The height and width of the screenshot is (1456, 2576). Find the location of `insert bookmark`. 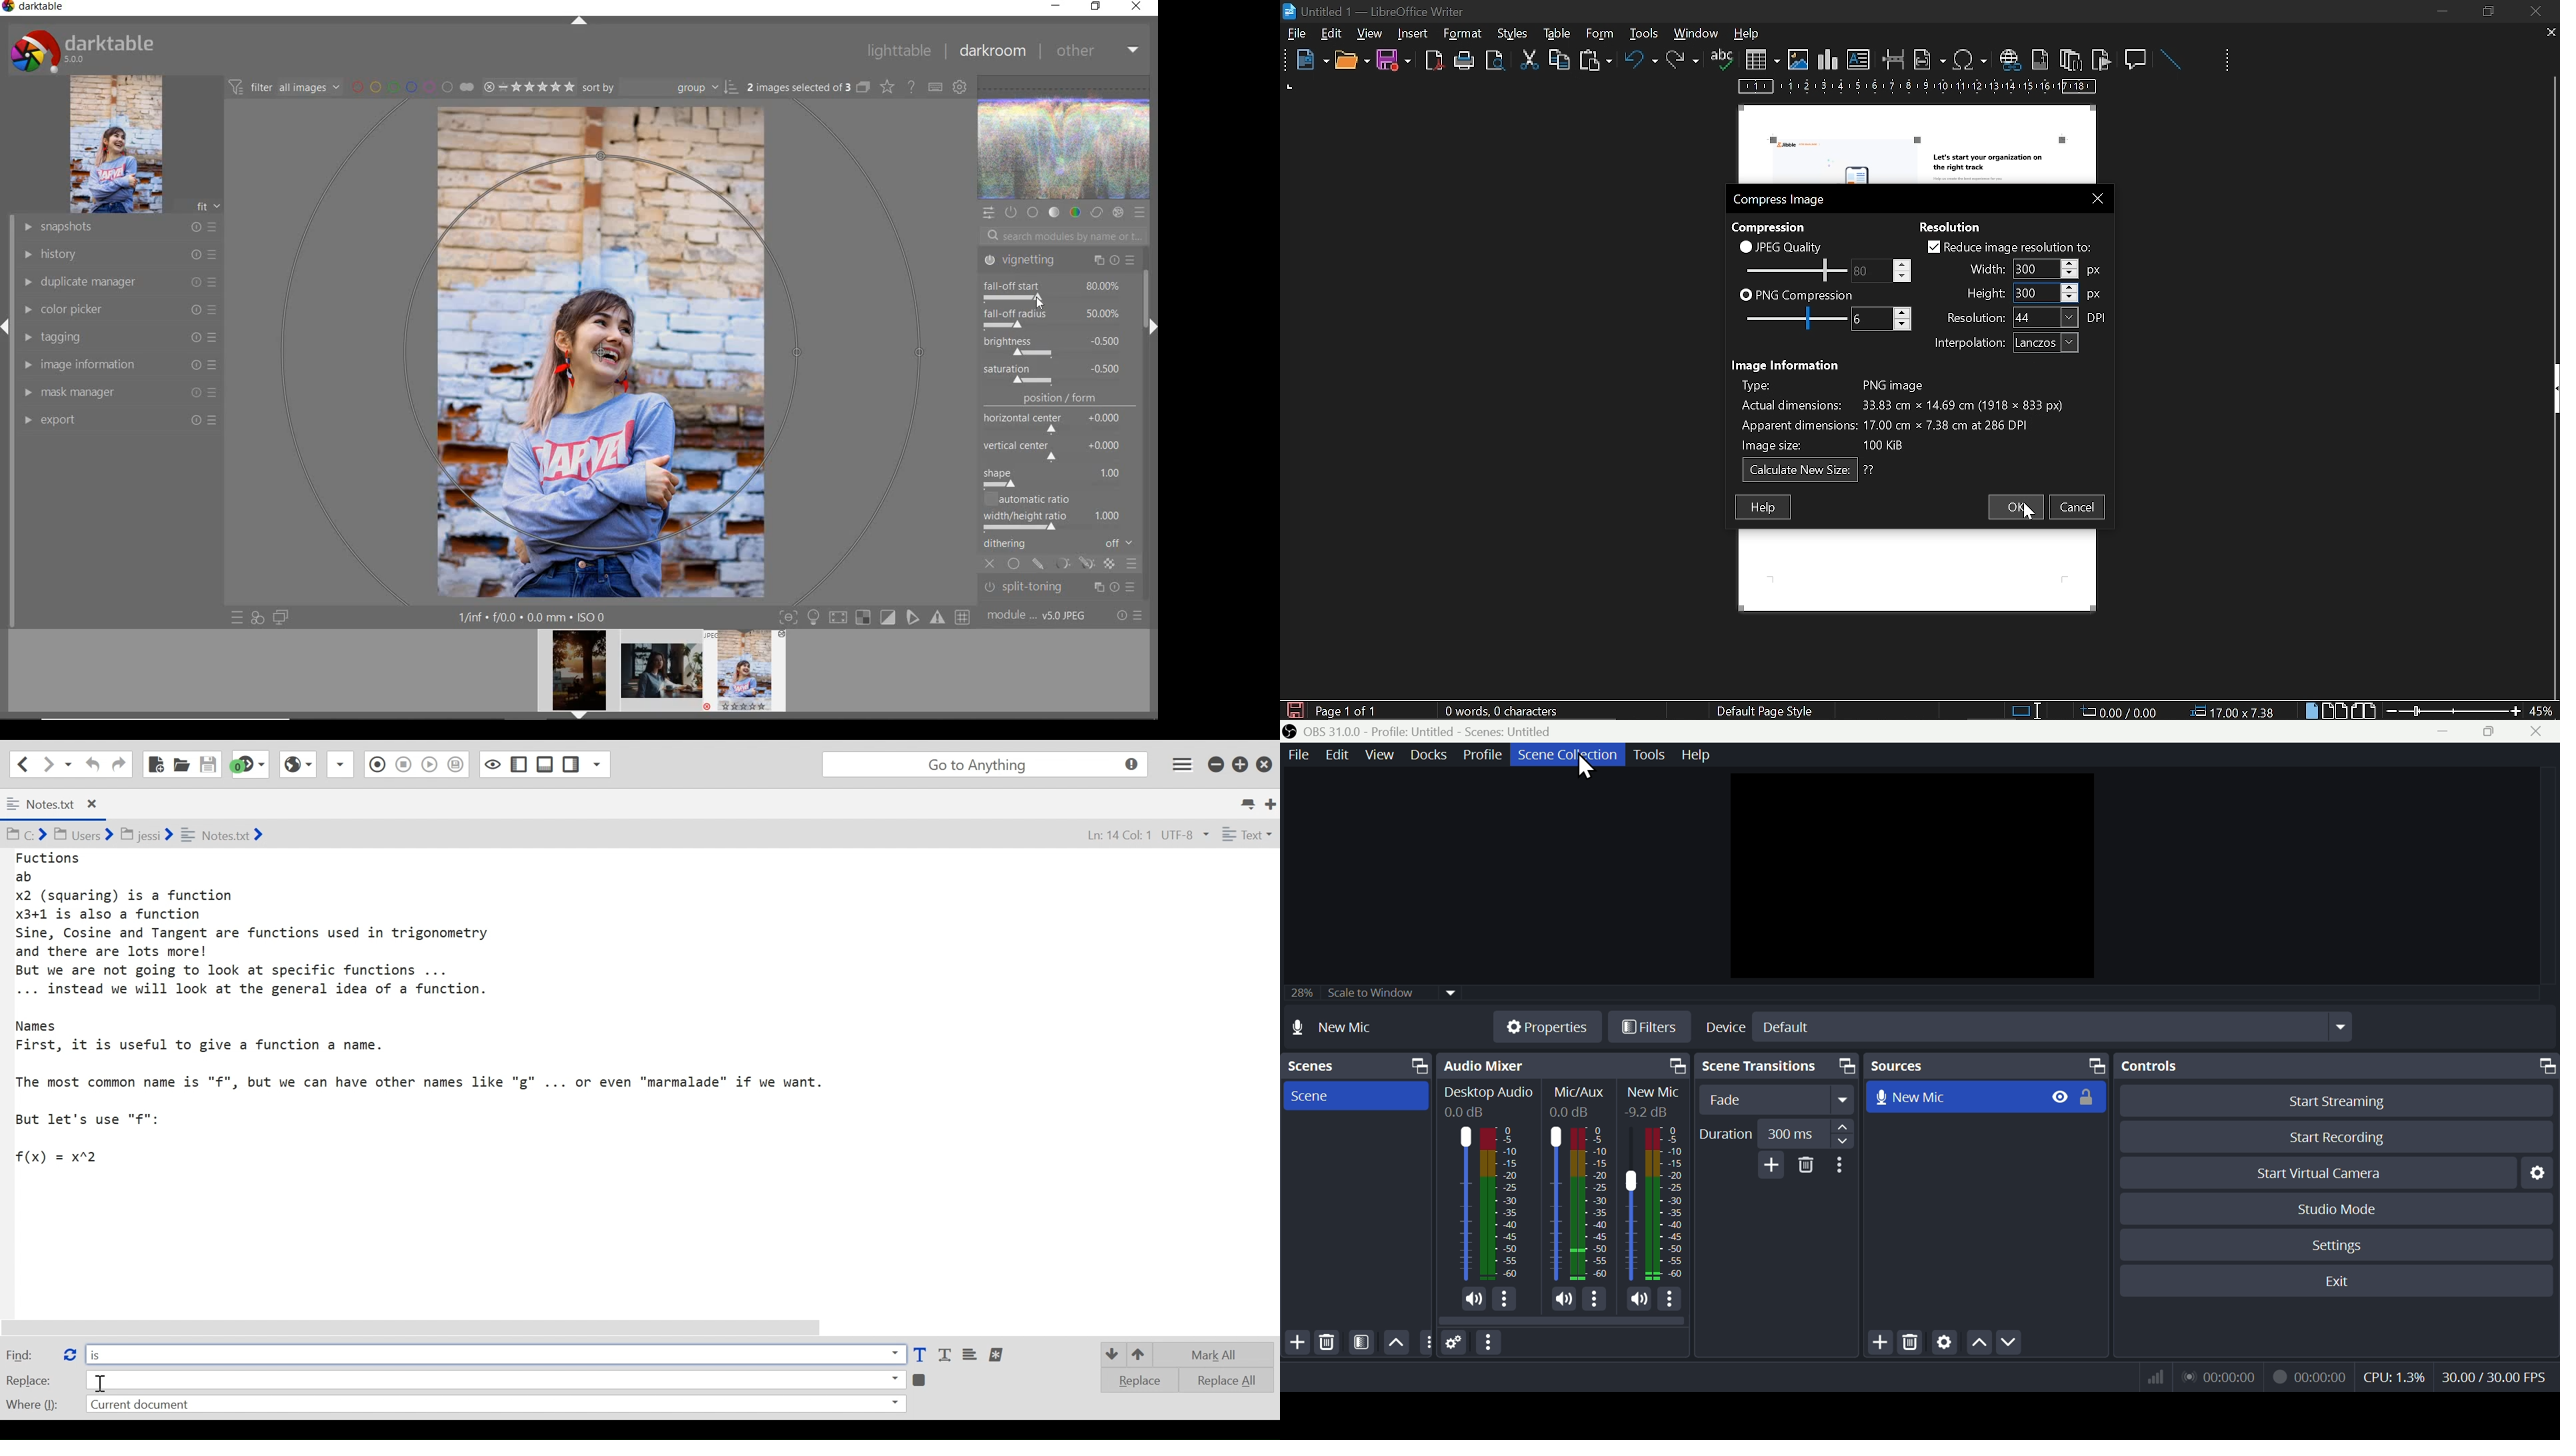

insert bookmark is located at coordinates (2102, 60).